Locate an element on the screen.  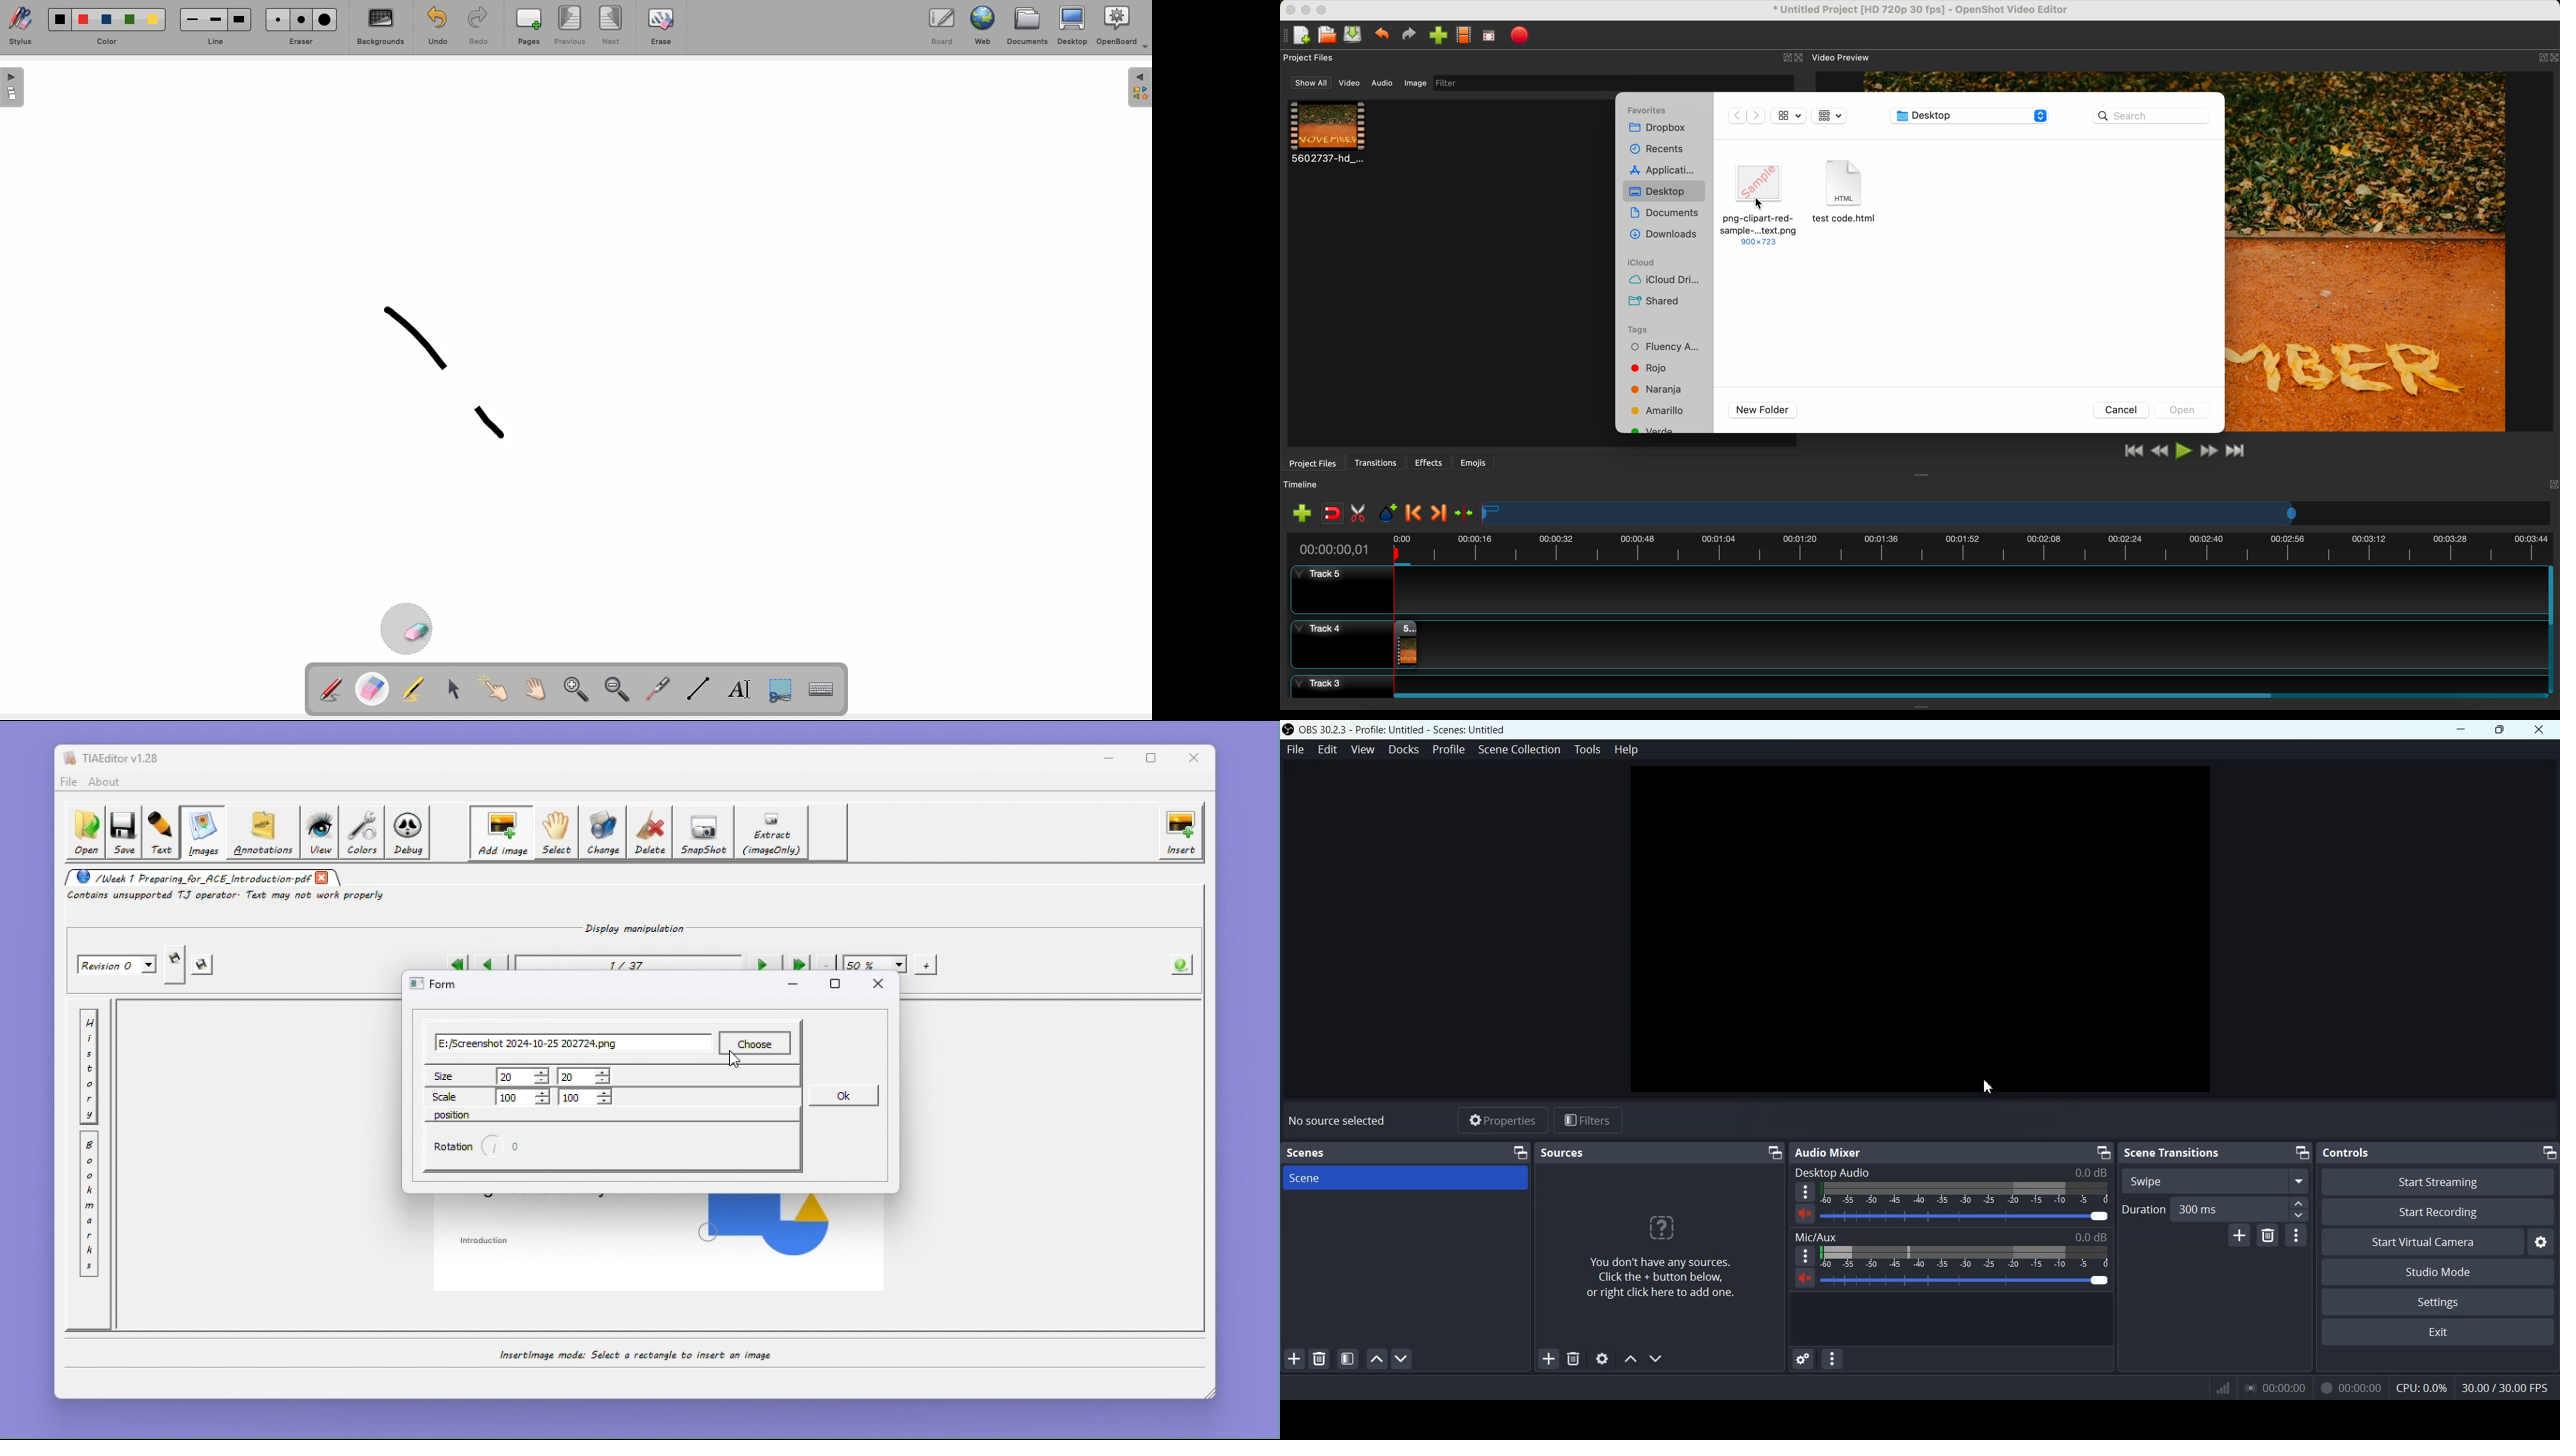
Start Recording is located at coordinates (2439, 1212).